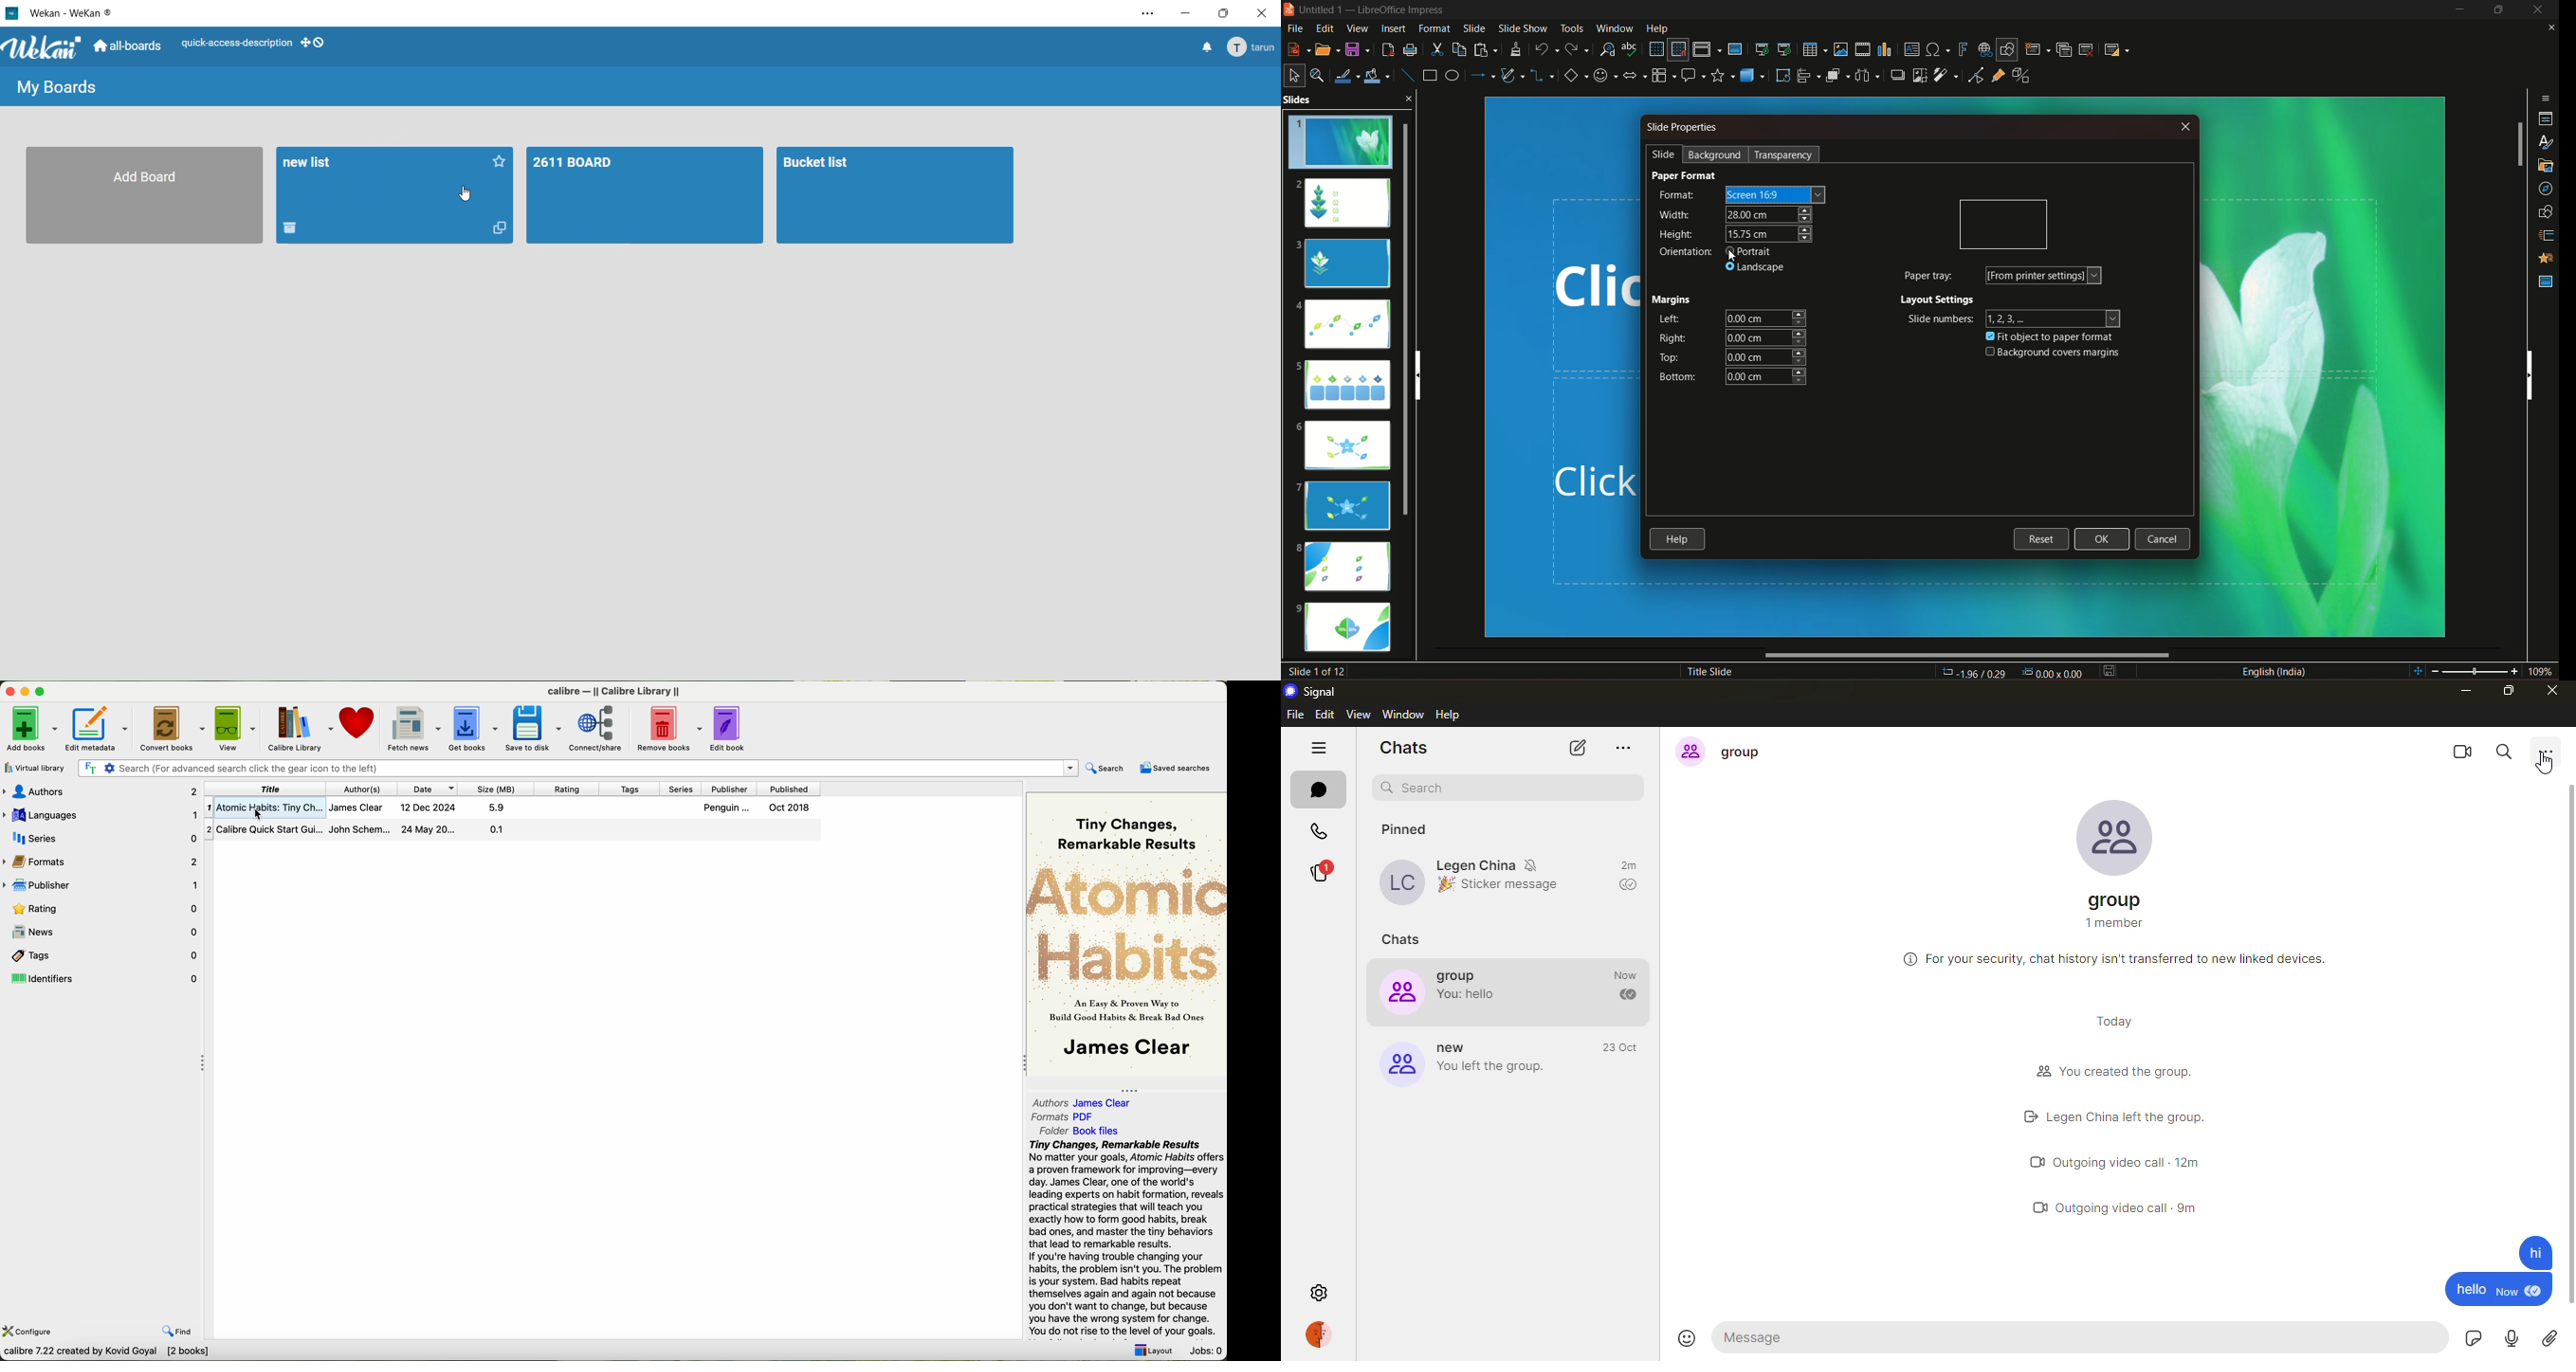 This screenshot has width=2576, height=1372. Describe the element at coordinates (1127, 1239) in the screenshot. I see `summary` at that location.